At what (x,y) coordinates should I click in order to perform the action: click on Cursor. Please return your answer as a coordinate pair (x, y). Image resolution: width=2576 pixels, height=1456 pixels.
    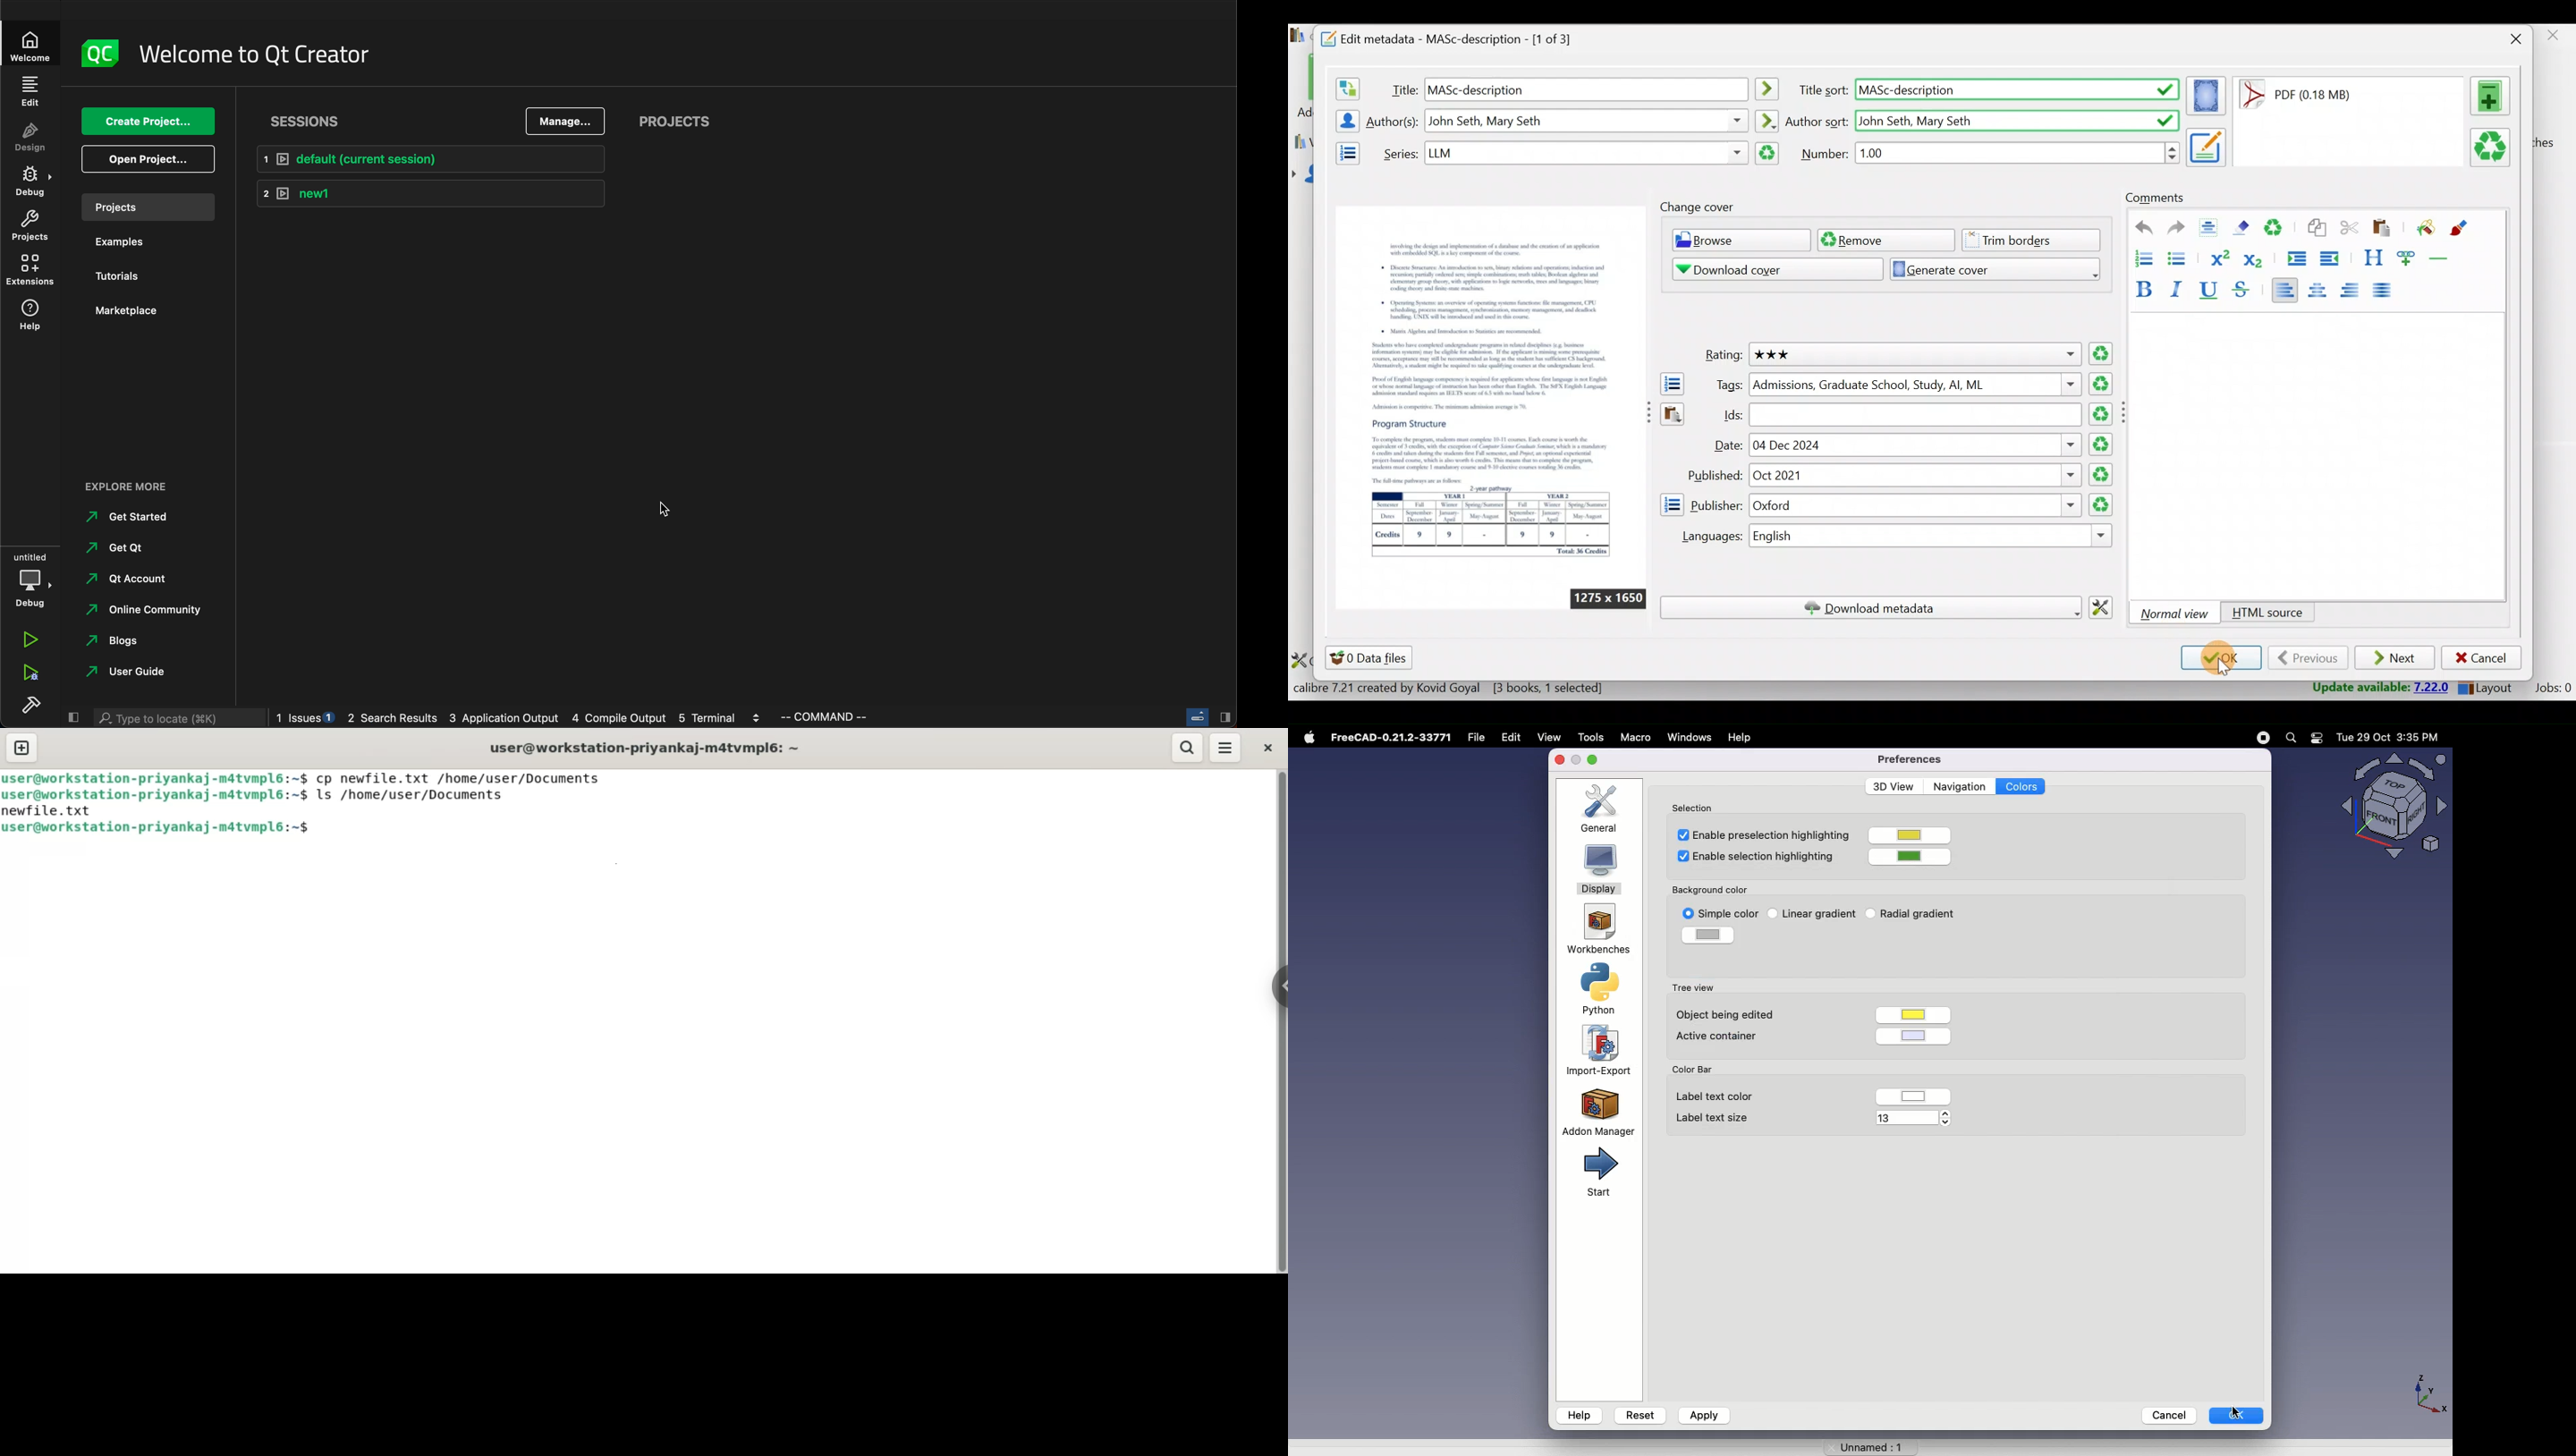
    Looking at the image, I should click on (2224, 666).